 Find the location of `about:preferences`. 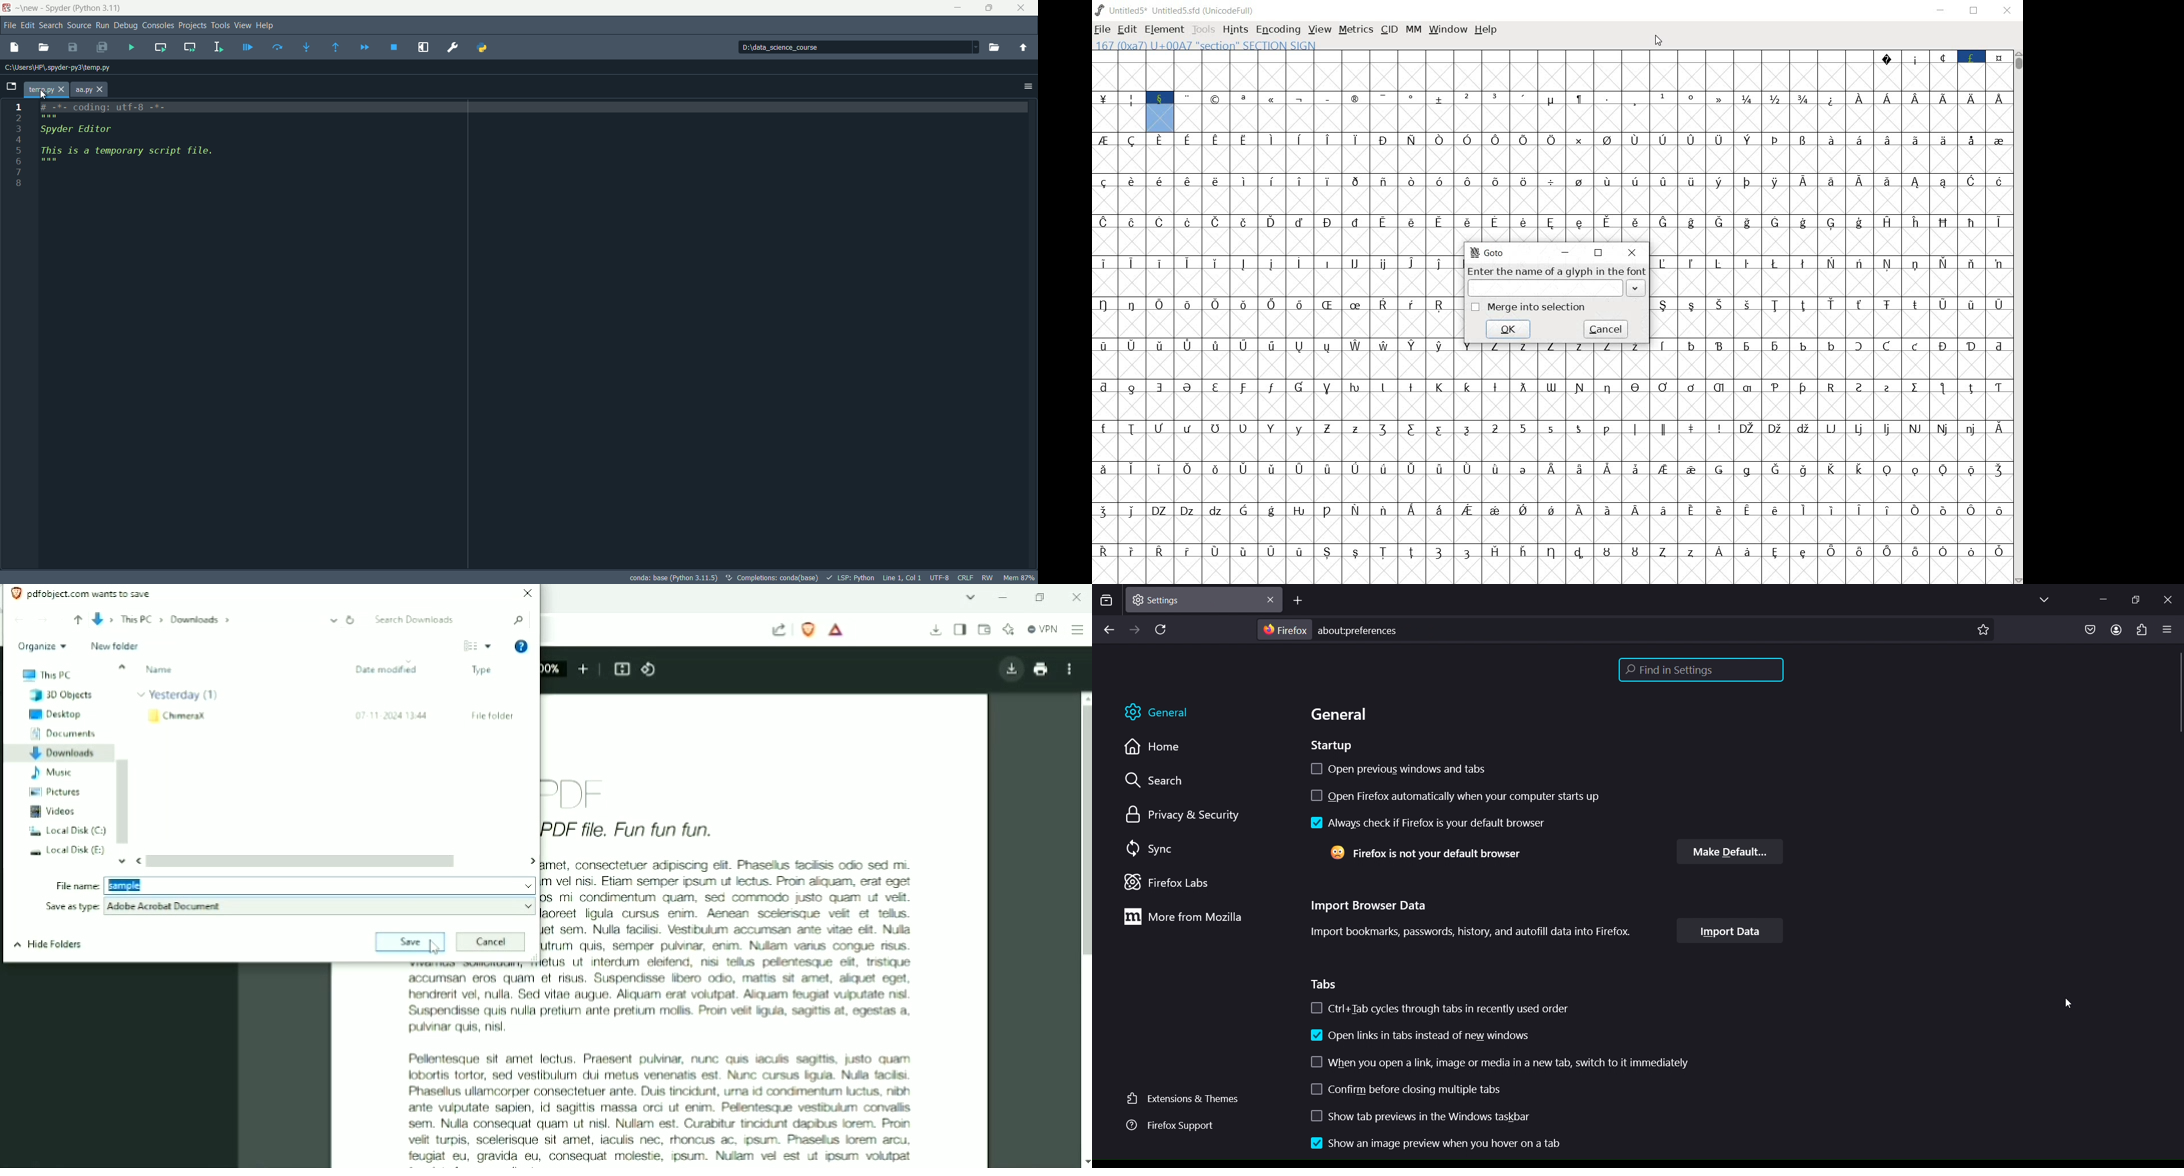

about:preferences is located at coordinates (1364, 630).